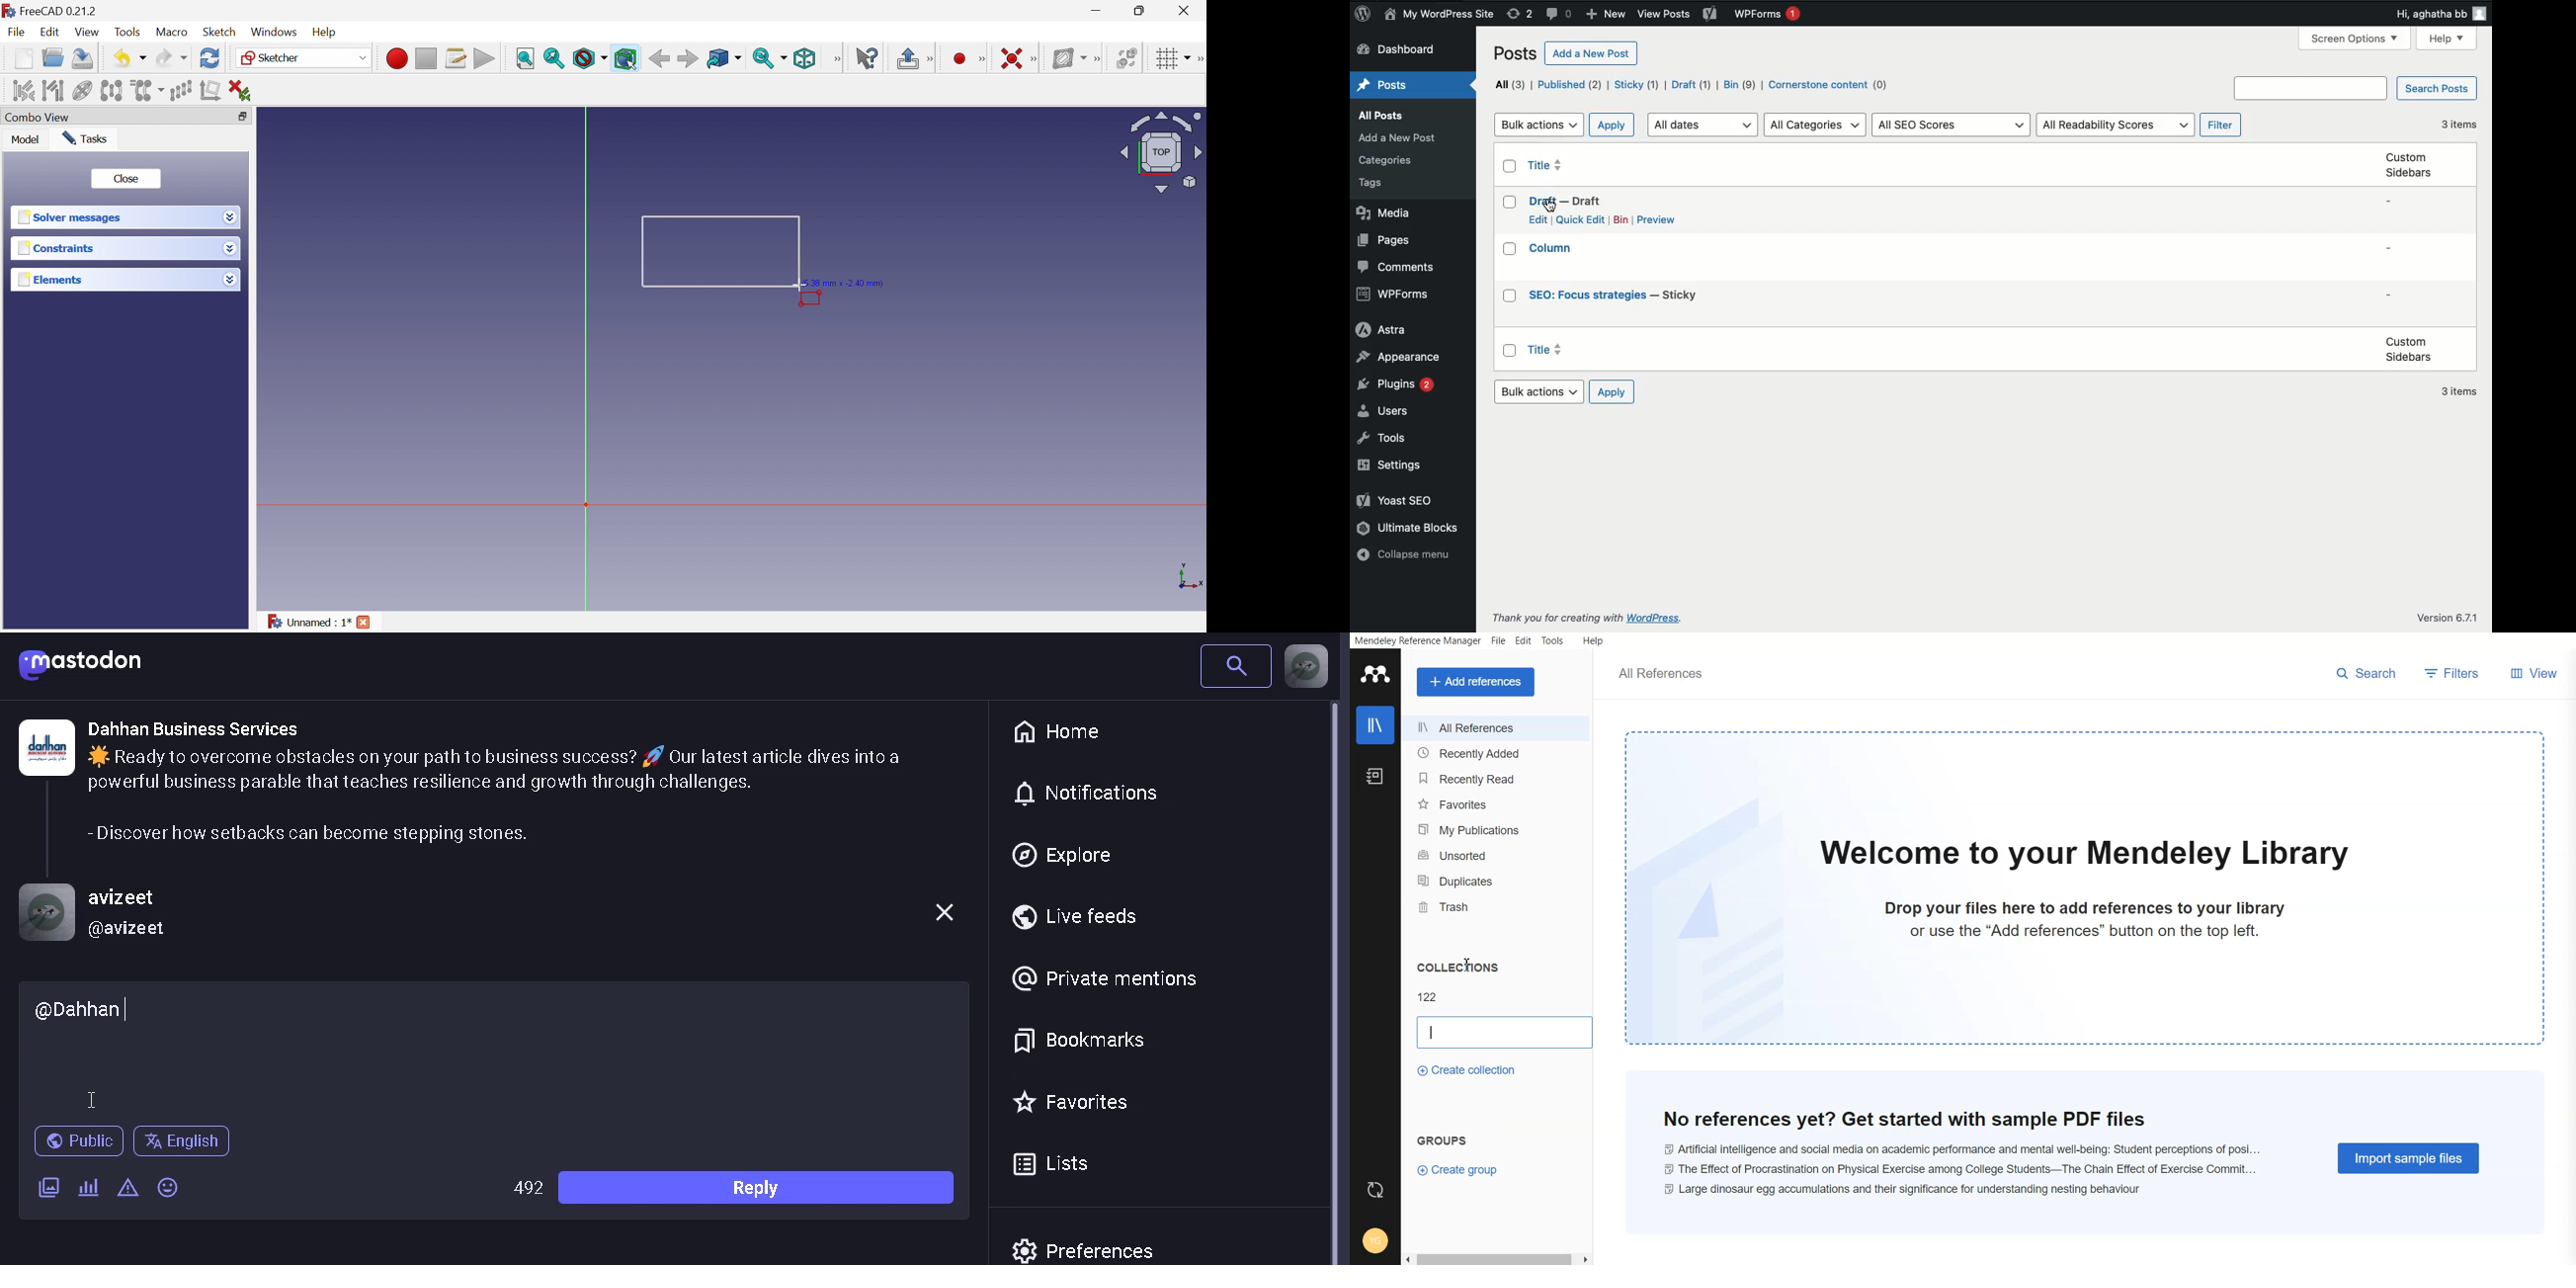 The height and width of the screenshot is (1288, 2576). Describe the element at coordinates (1511, 166) in the screenshot. I see `Checkbox` at that location.